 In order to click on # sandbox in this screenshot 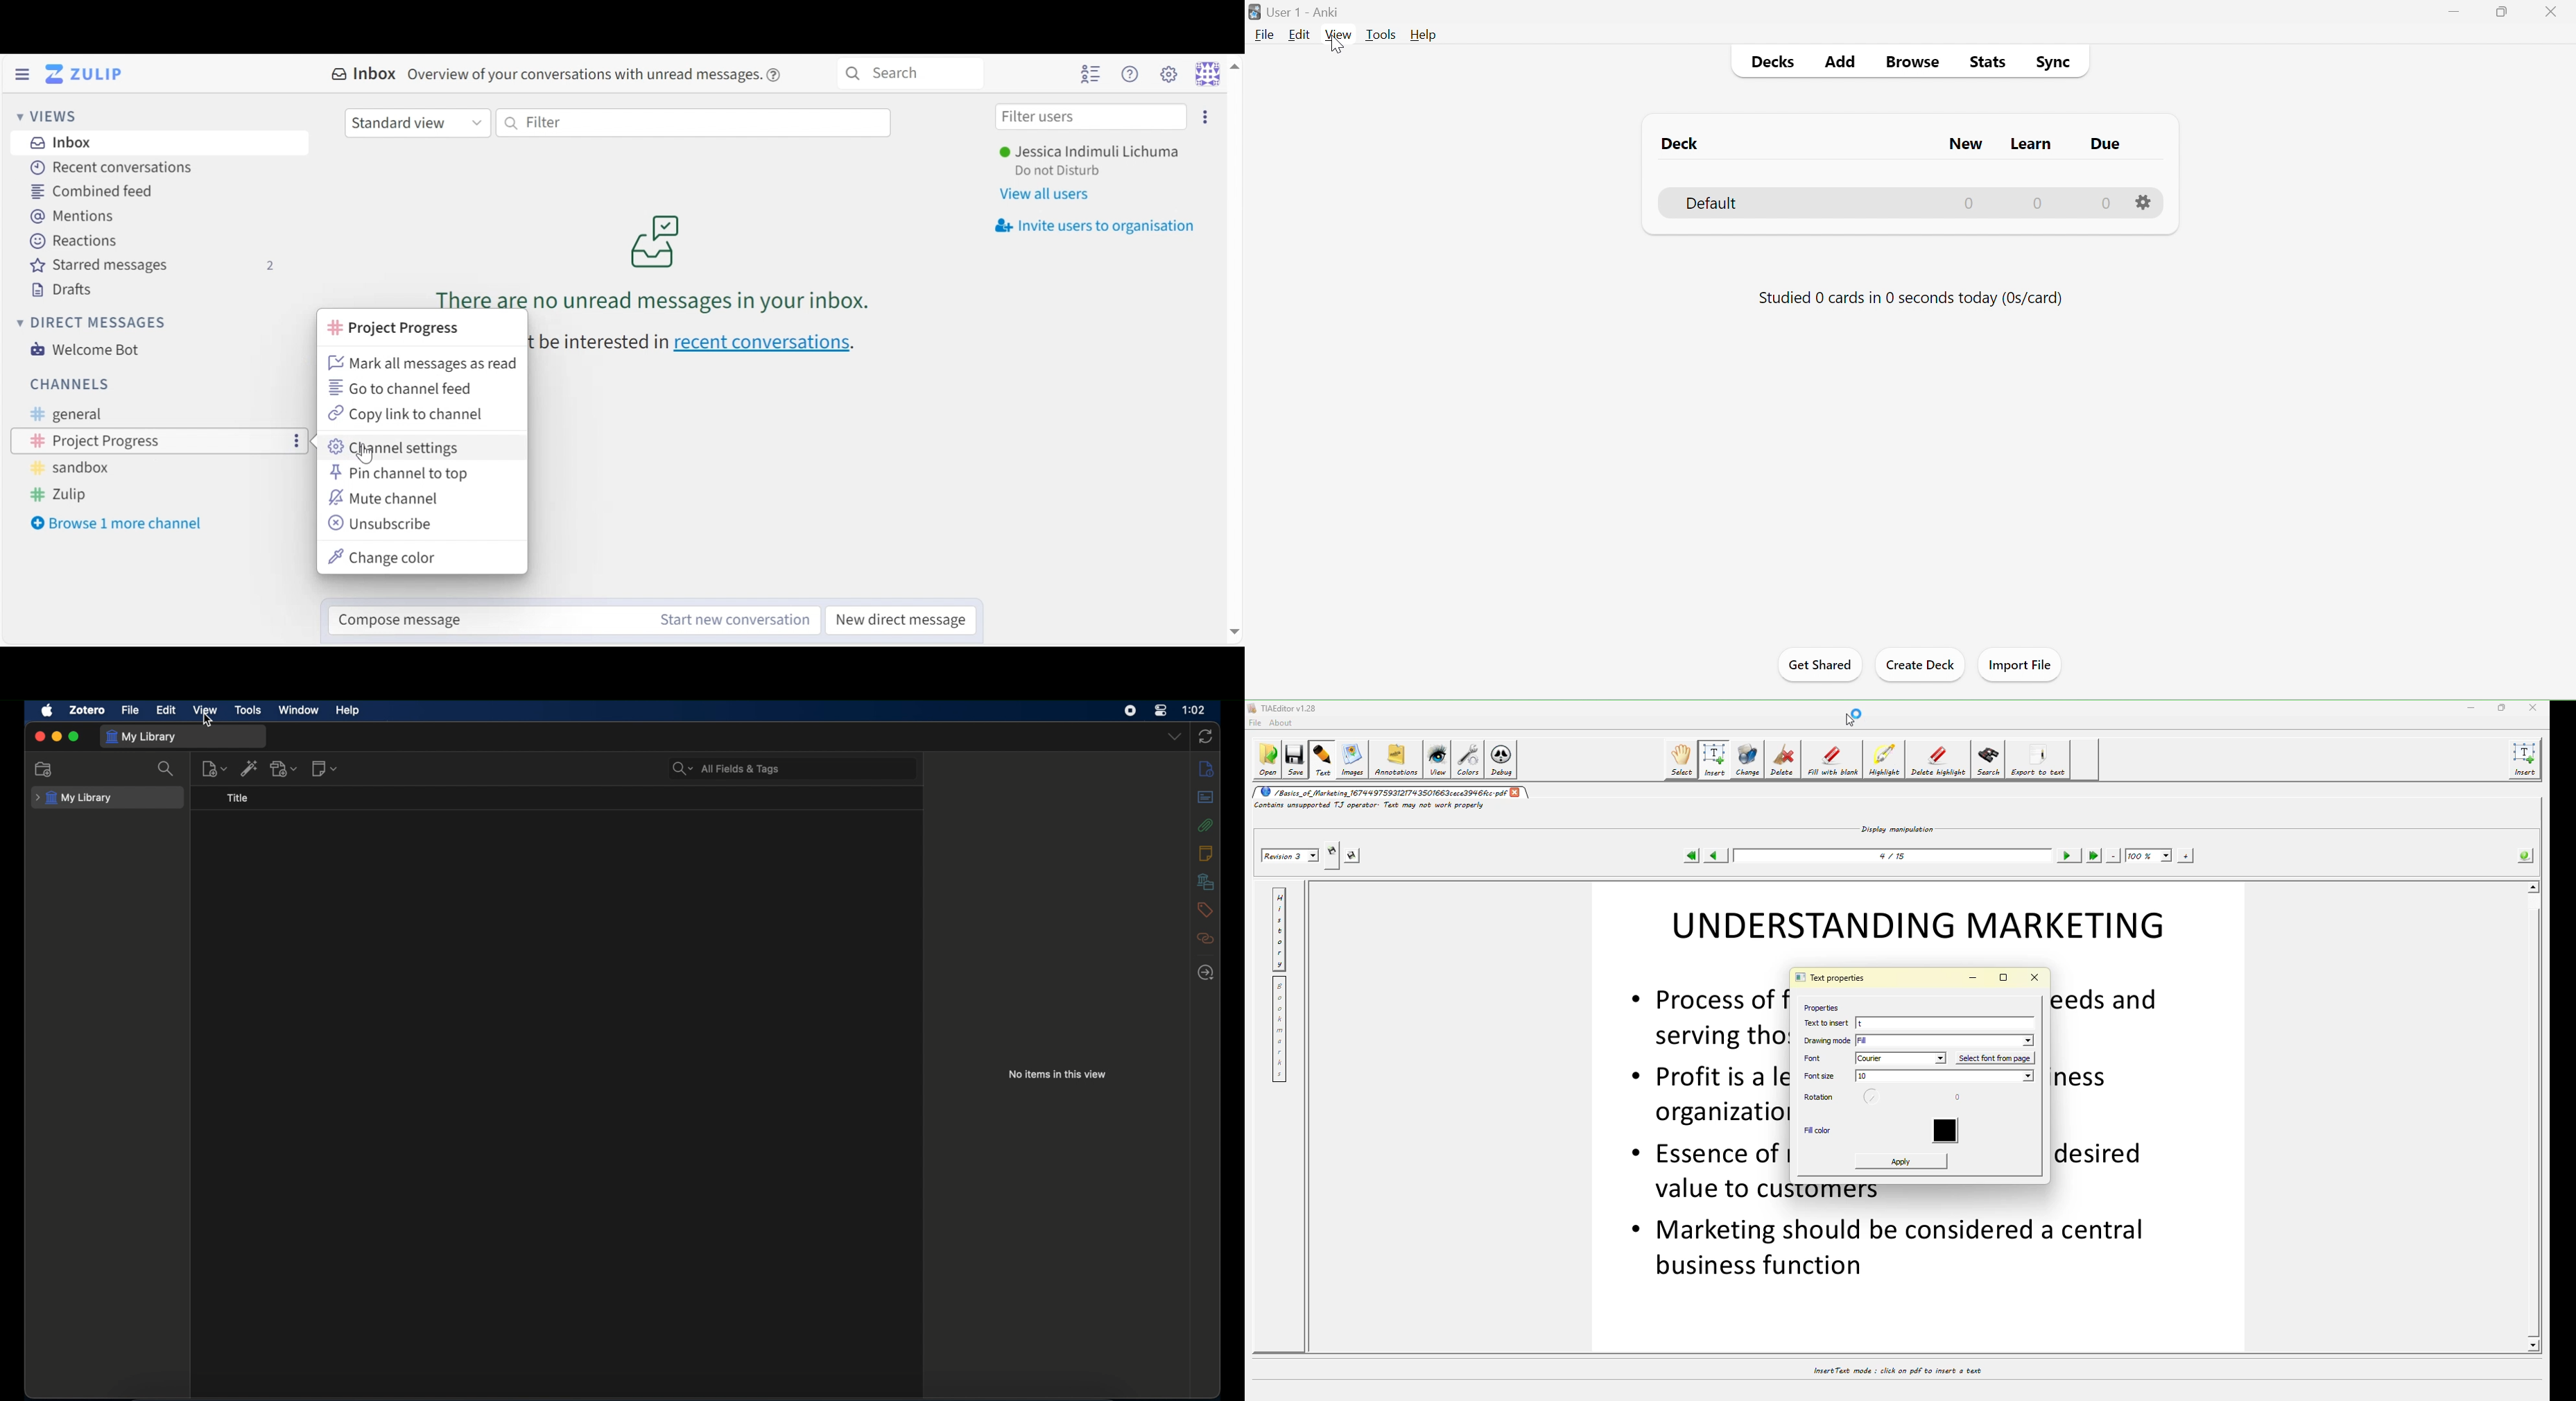, I will do `click(70, 469)`.